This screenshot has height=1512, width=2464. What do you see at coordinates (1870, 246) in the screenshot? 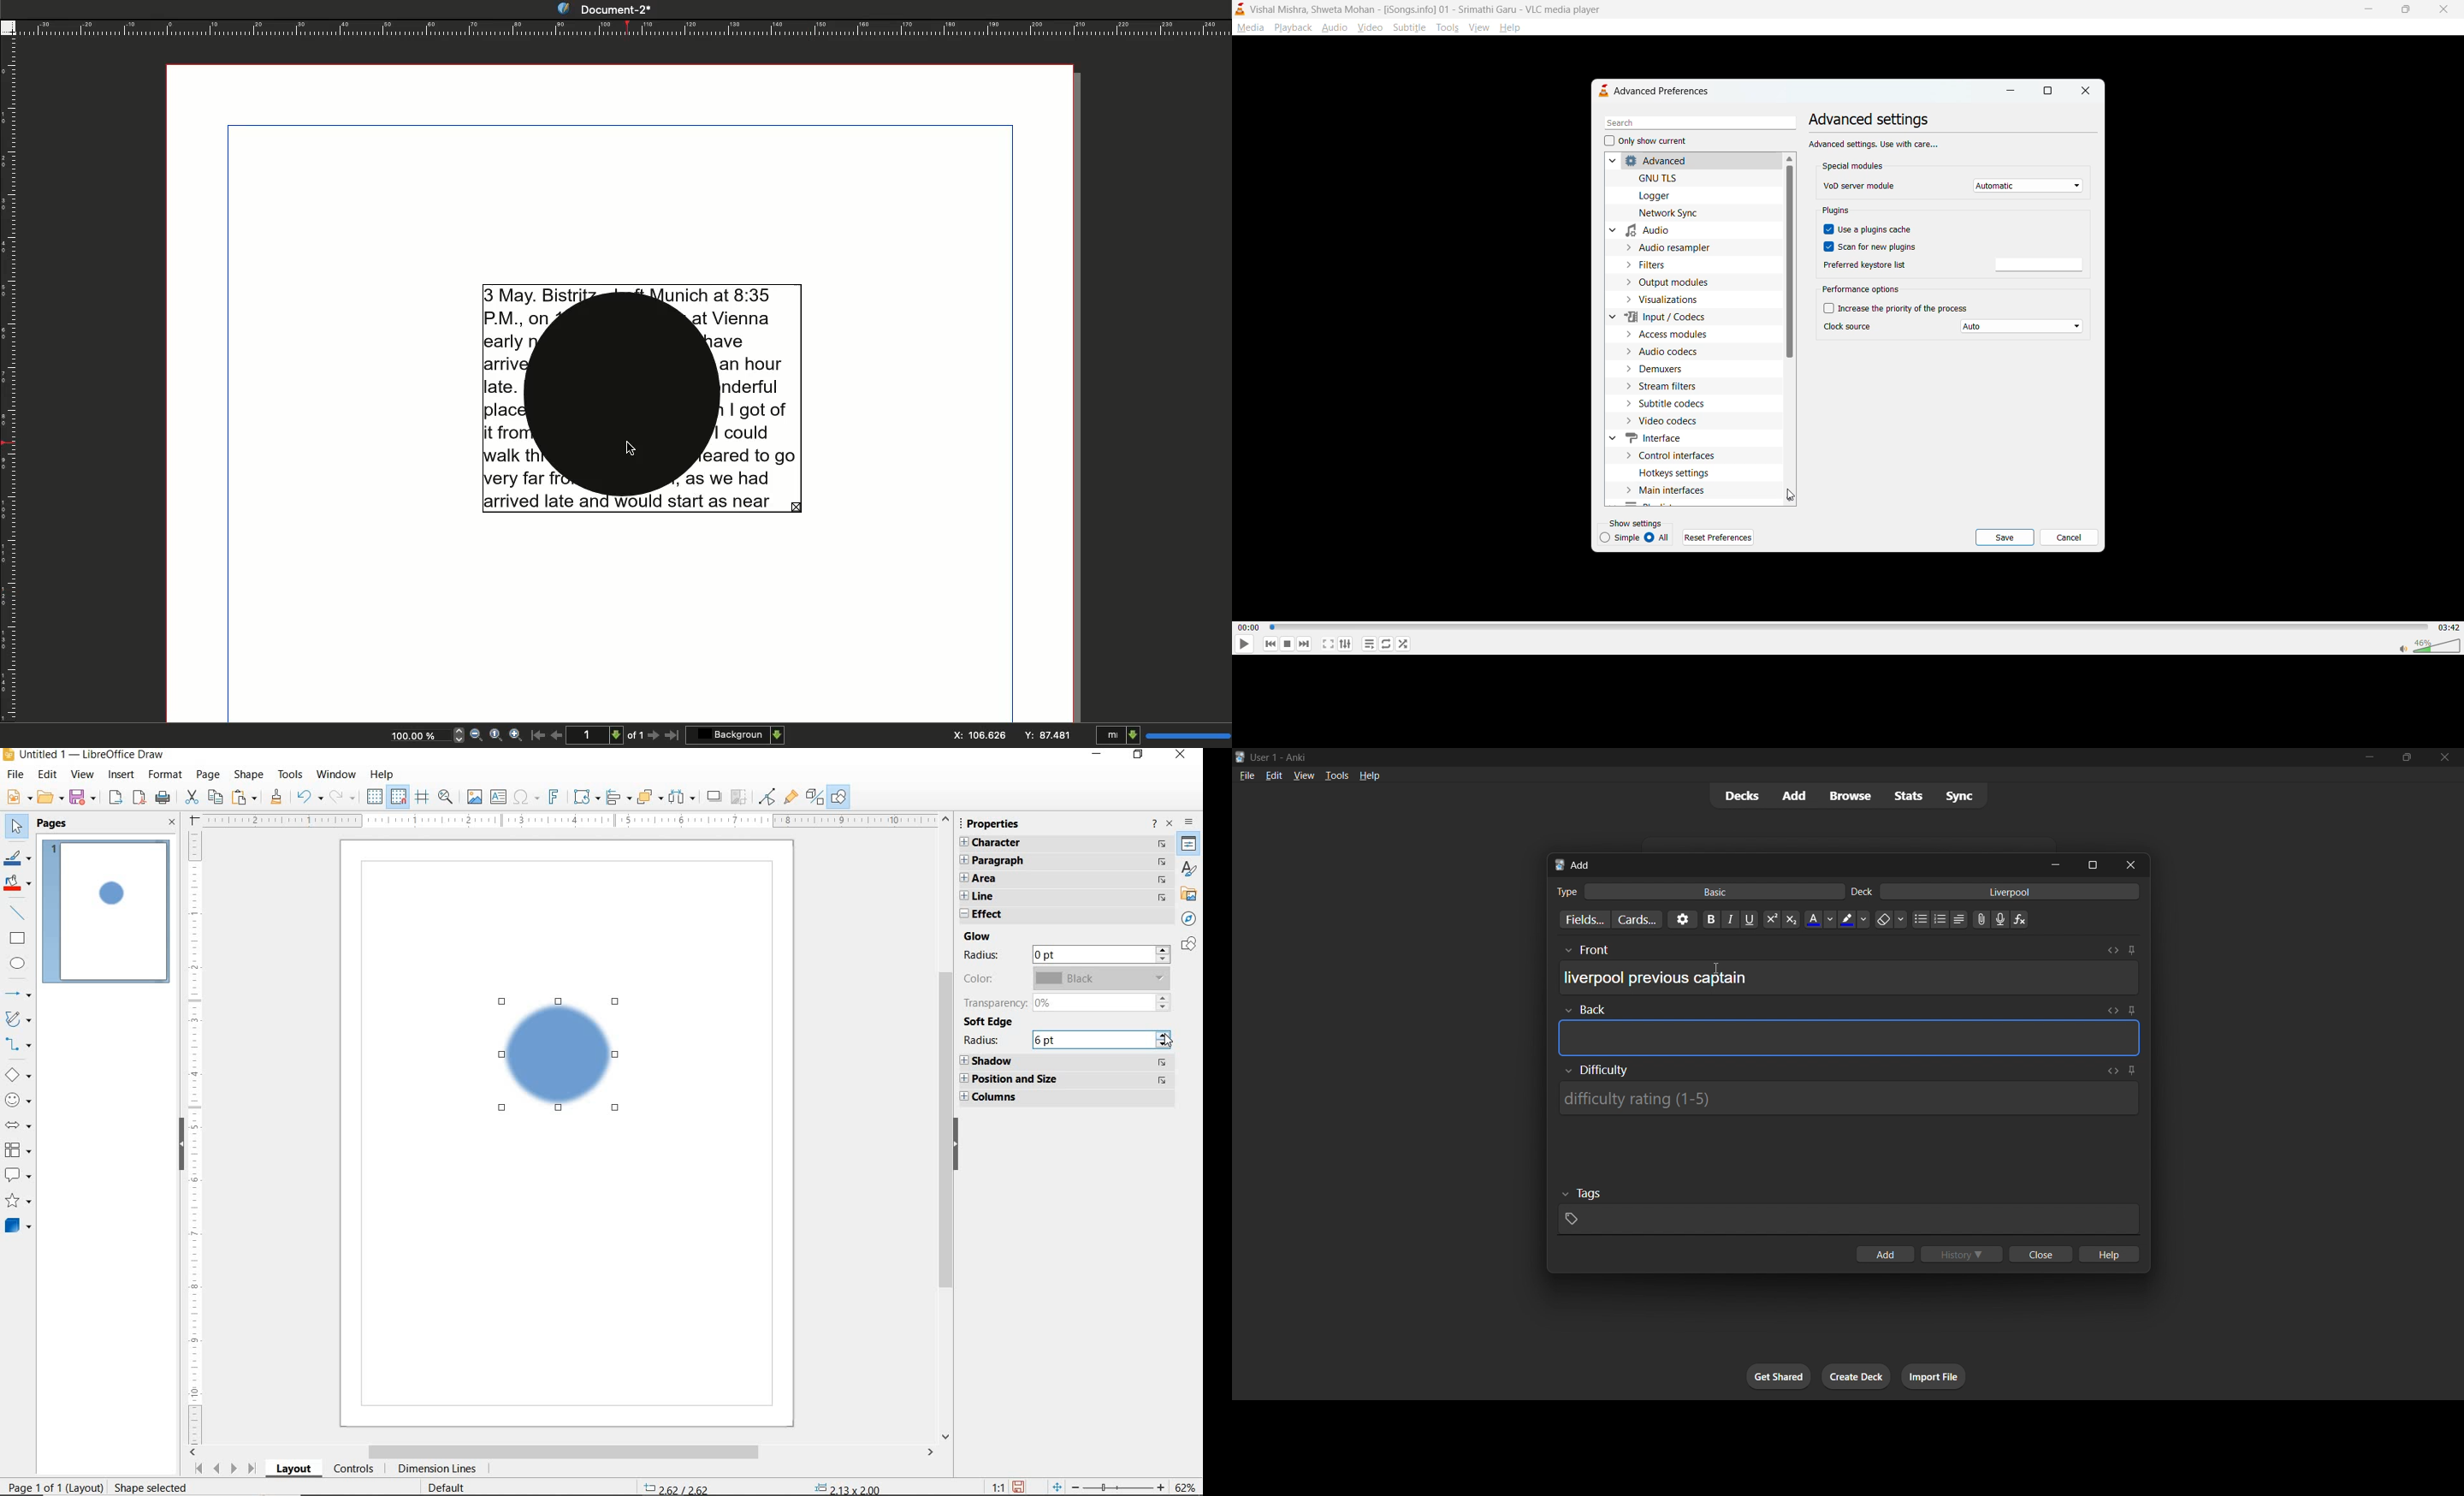
I see `scan for new  plugins` at bounding box center [1870, 246].